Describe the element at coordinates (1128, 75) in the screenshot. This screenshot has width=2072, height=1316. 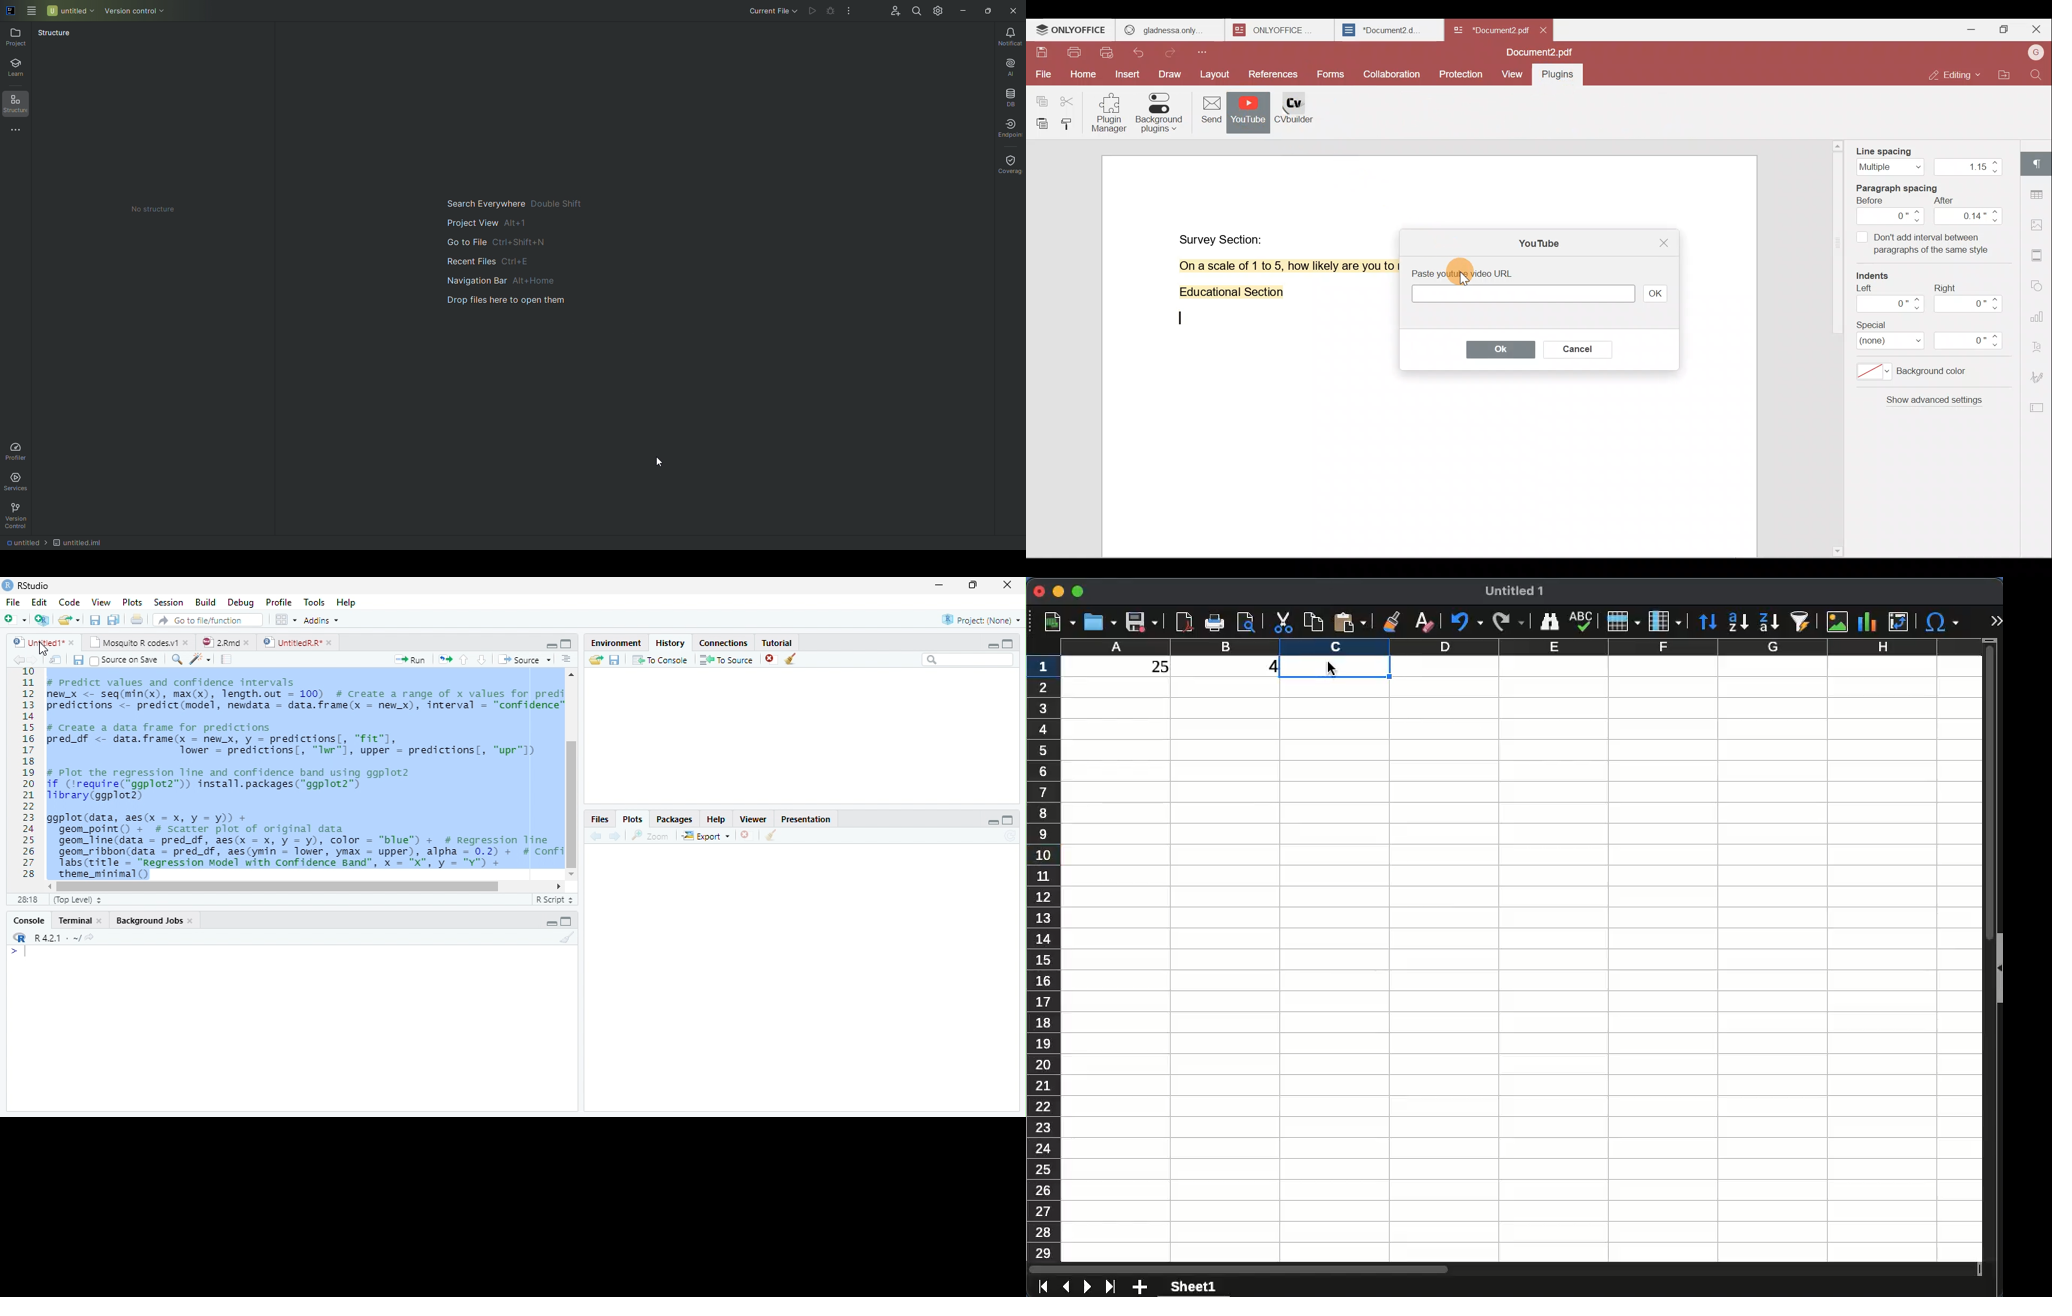
I see `Insert` at that location.